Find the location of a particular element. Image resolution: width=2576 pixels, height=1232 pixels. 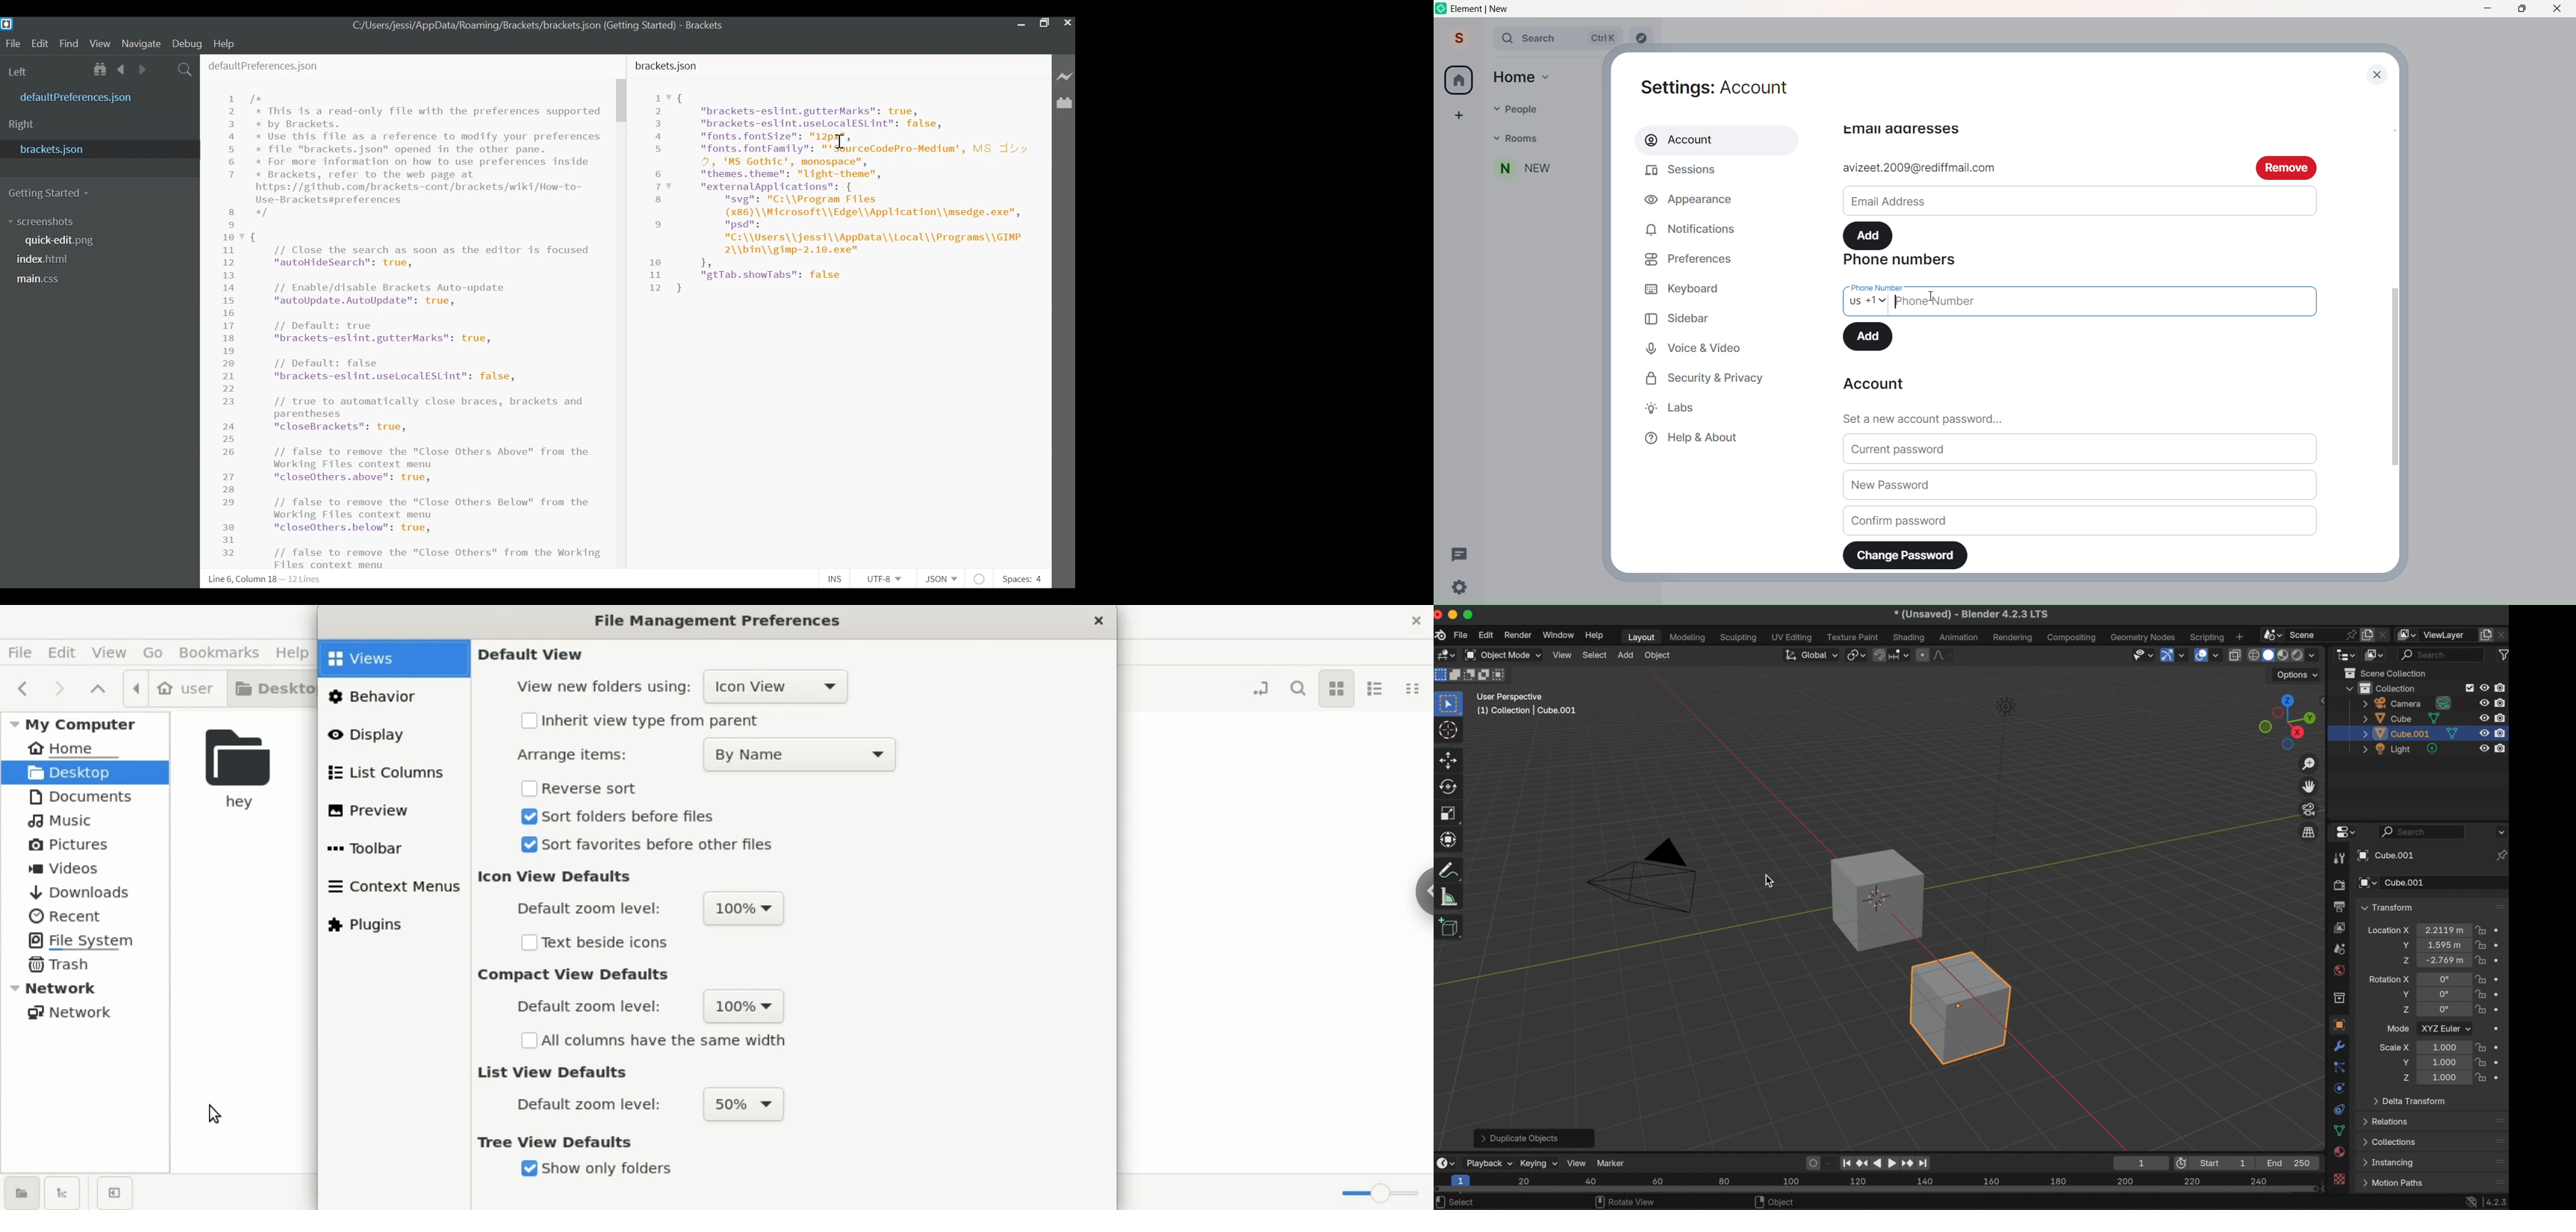

lock scale is located at coordinates (2480, 1047).